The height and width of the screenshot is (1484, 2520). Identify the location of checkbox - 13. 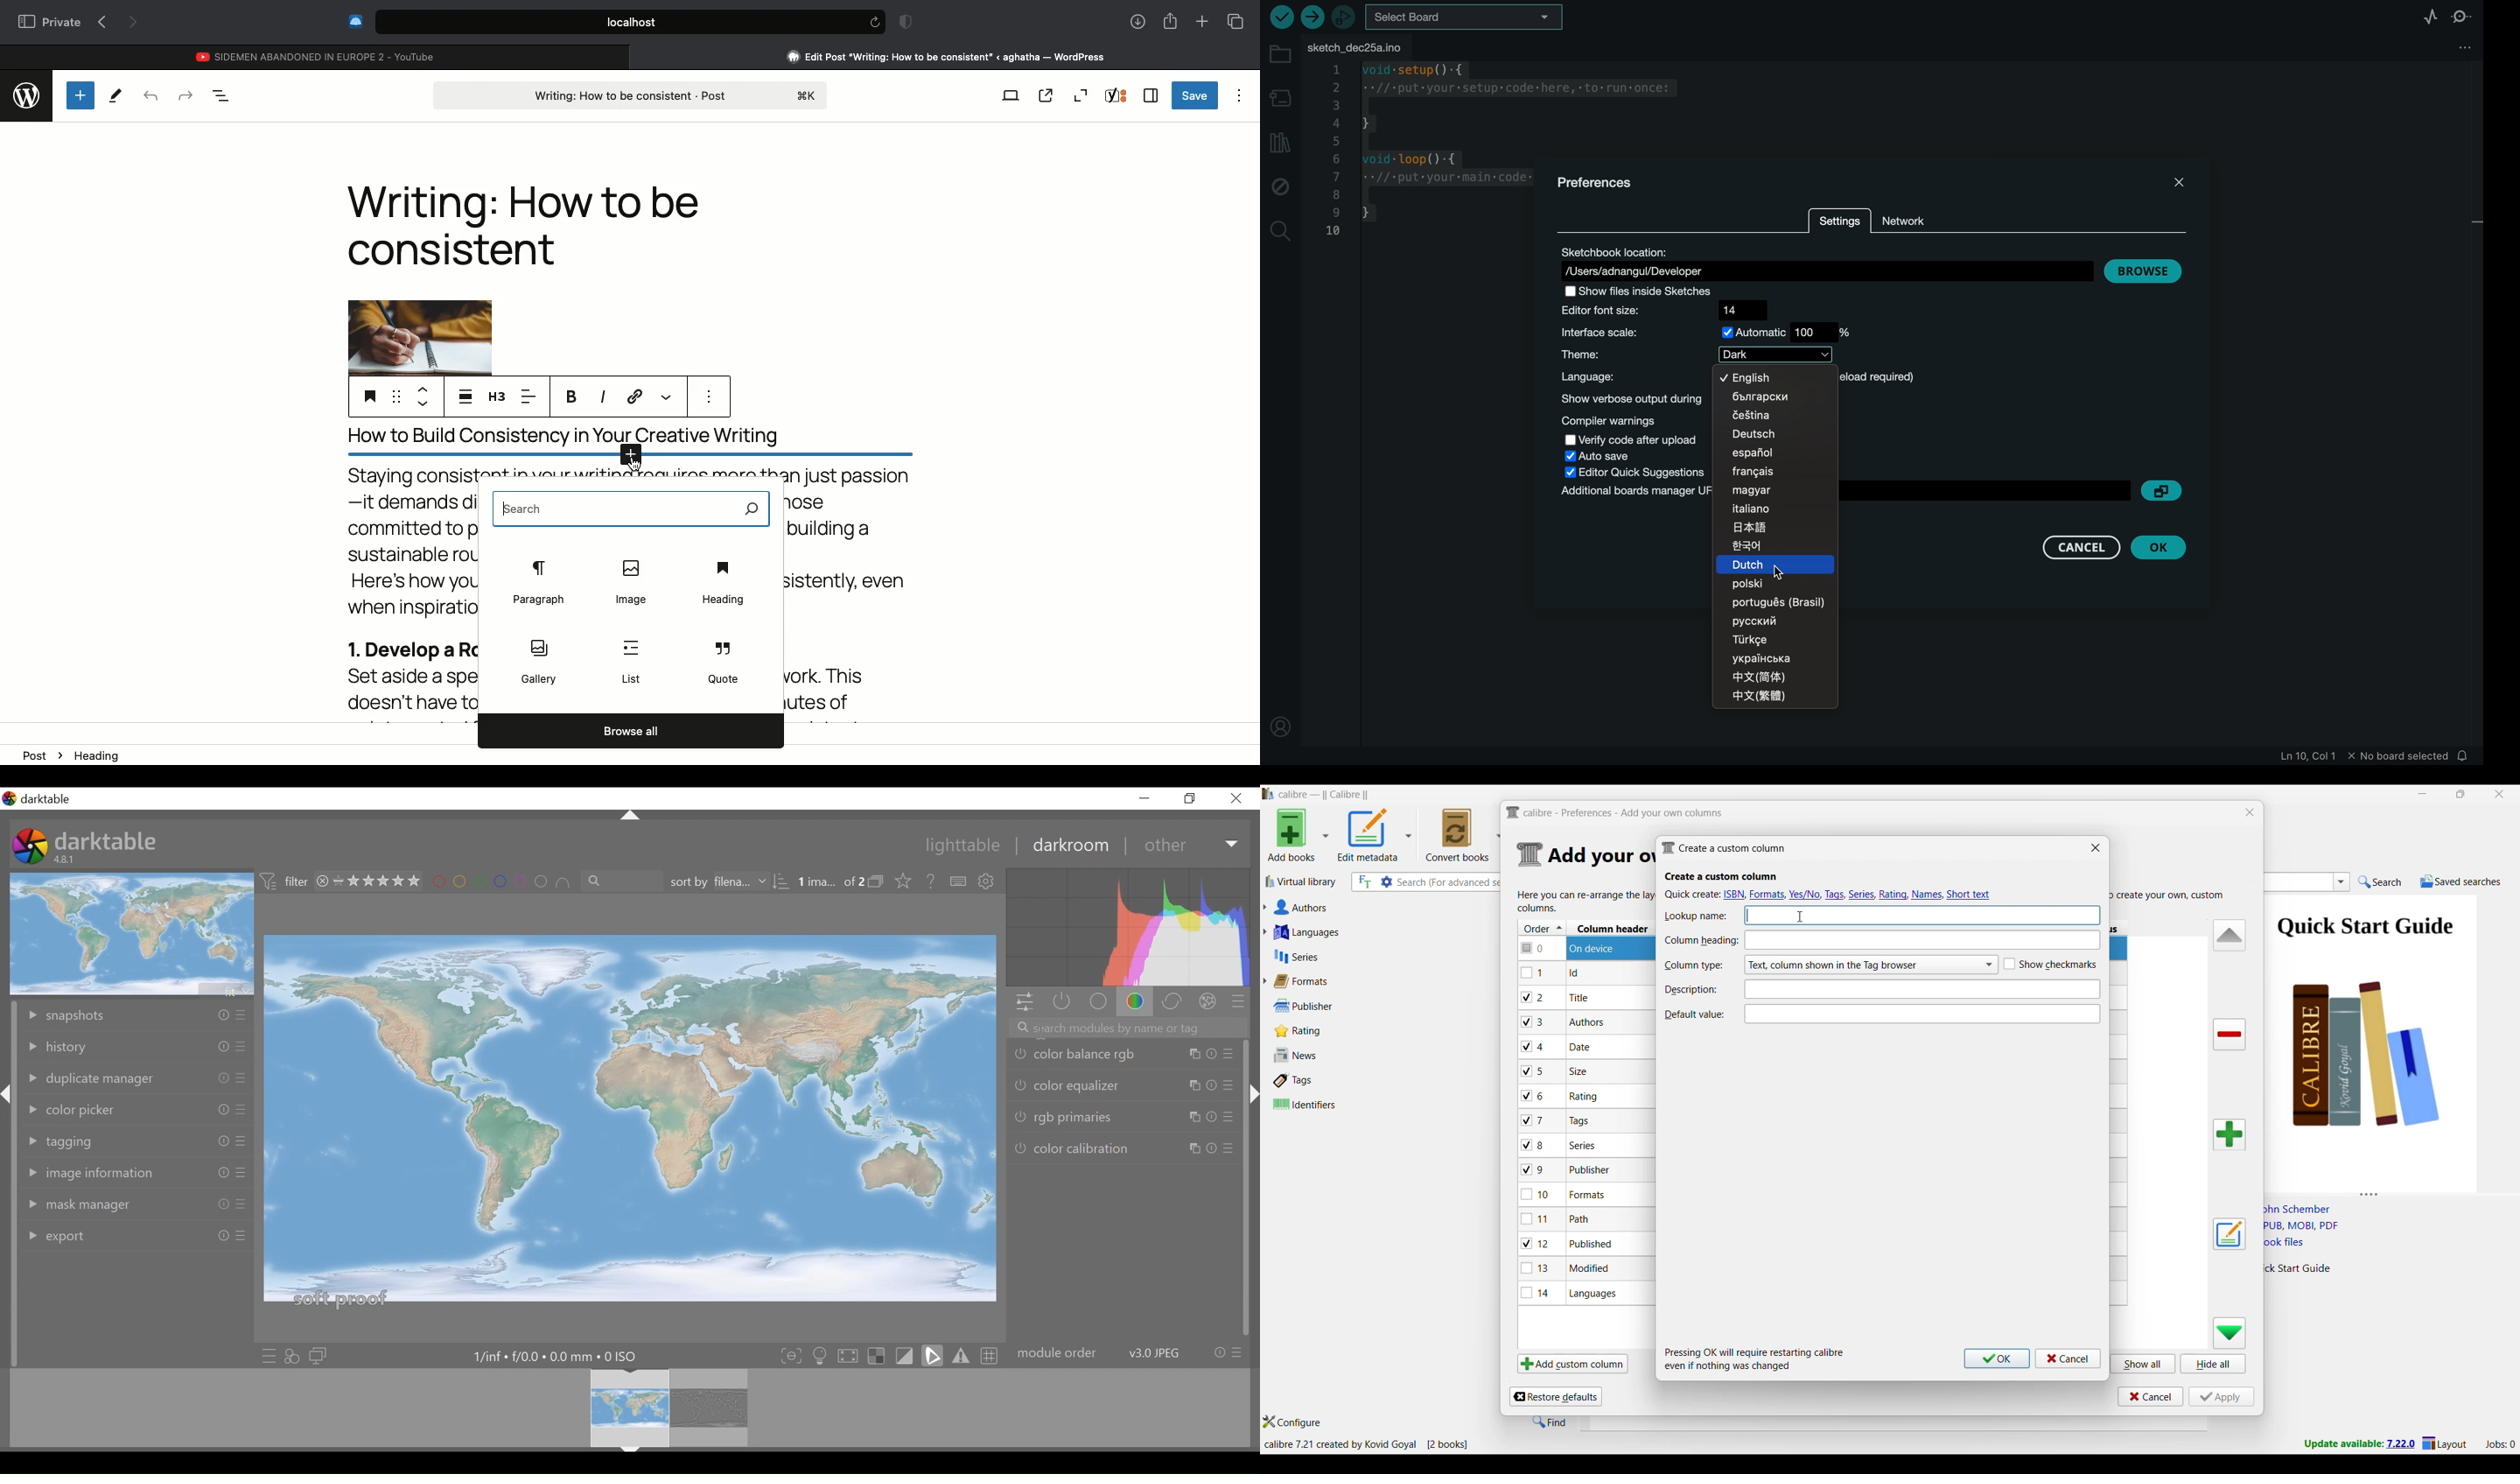
(1536, 1268).